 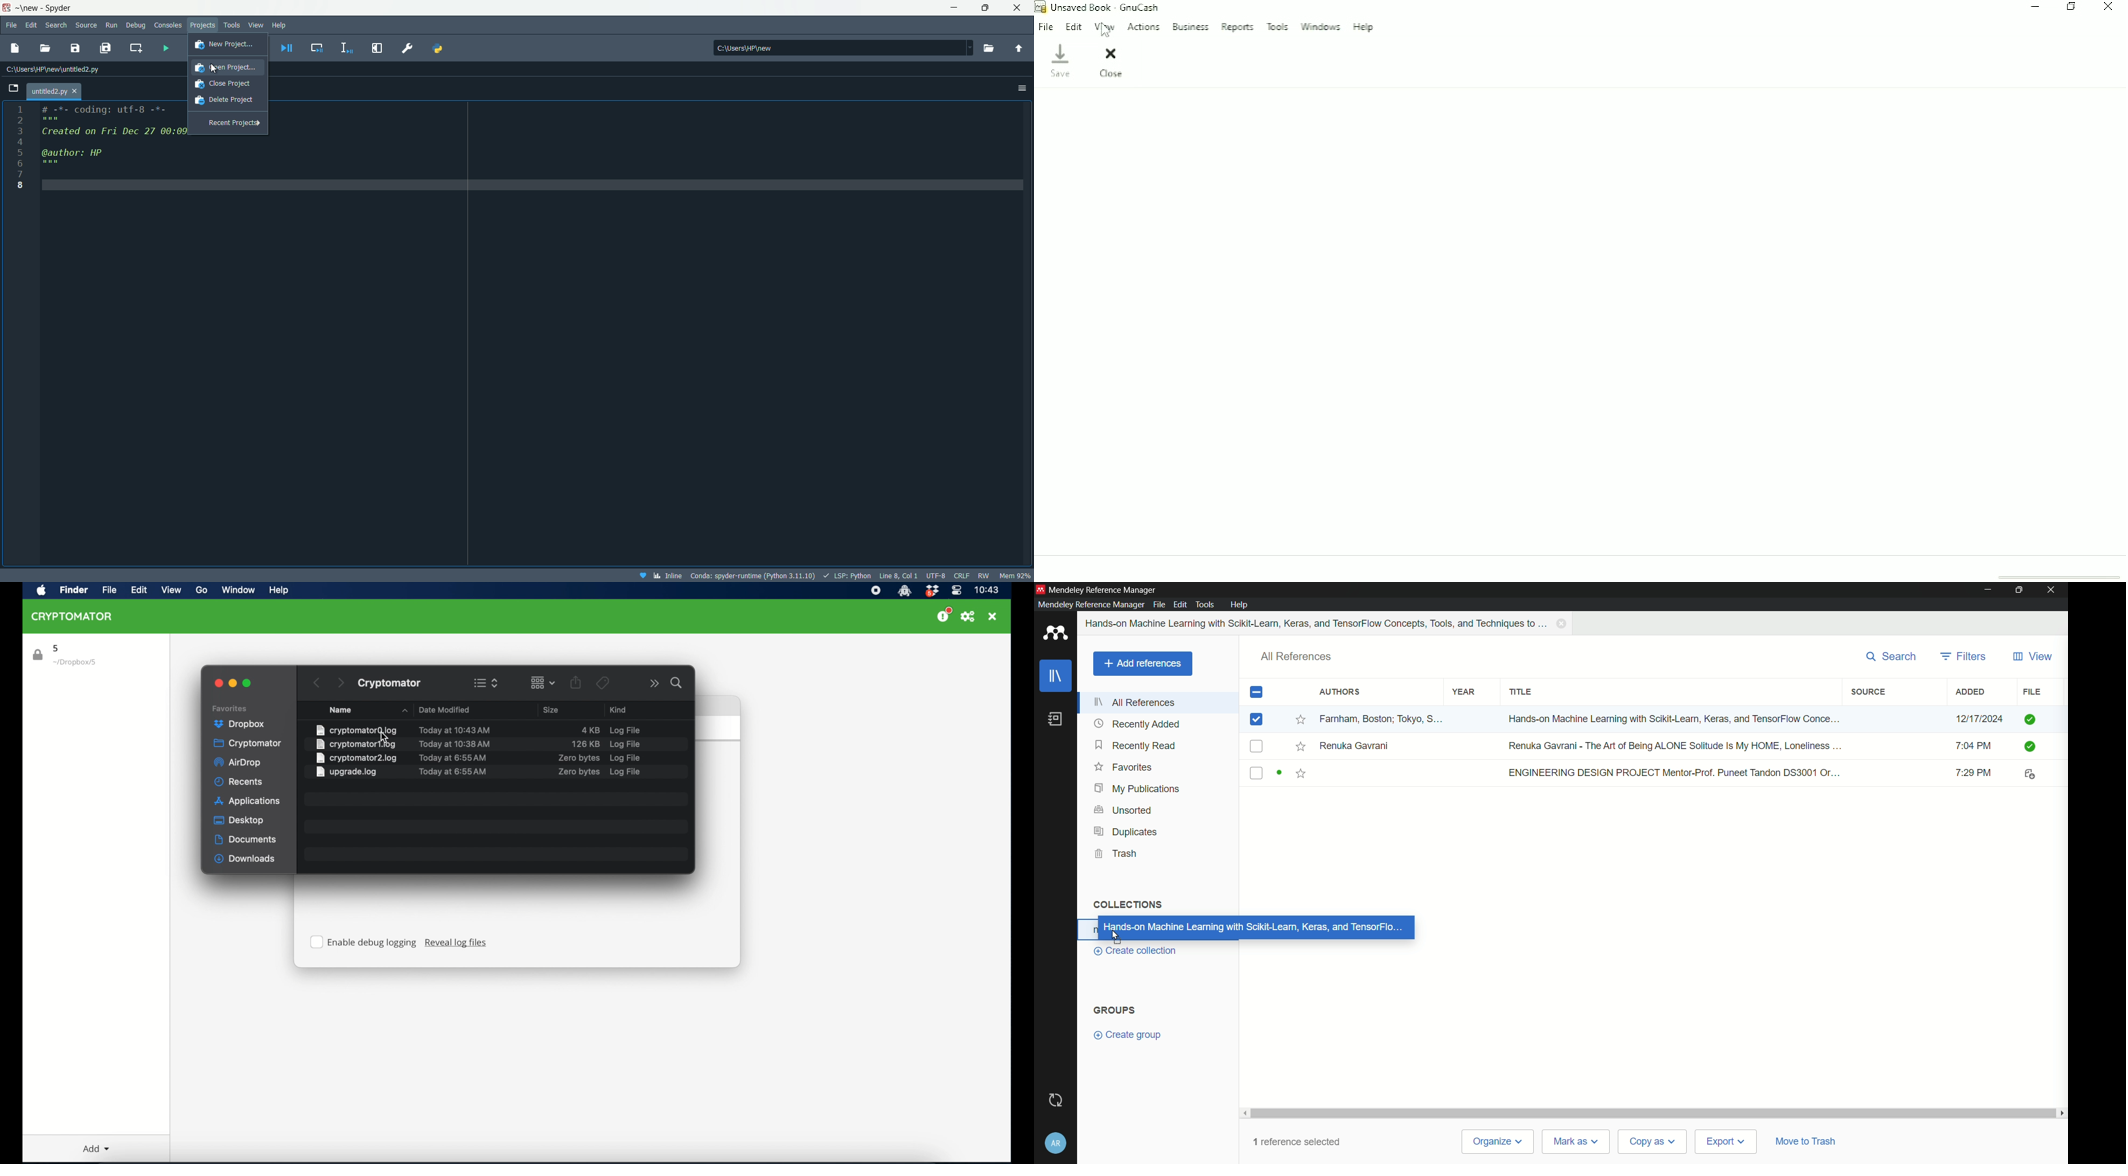 I want to click on date, so click(x=453, y=772).